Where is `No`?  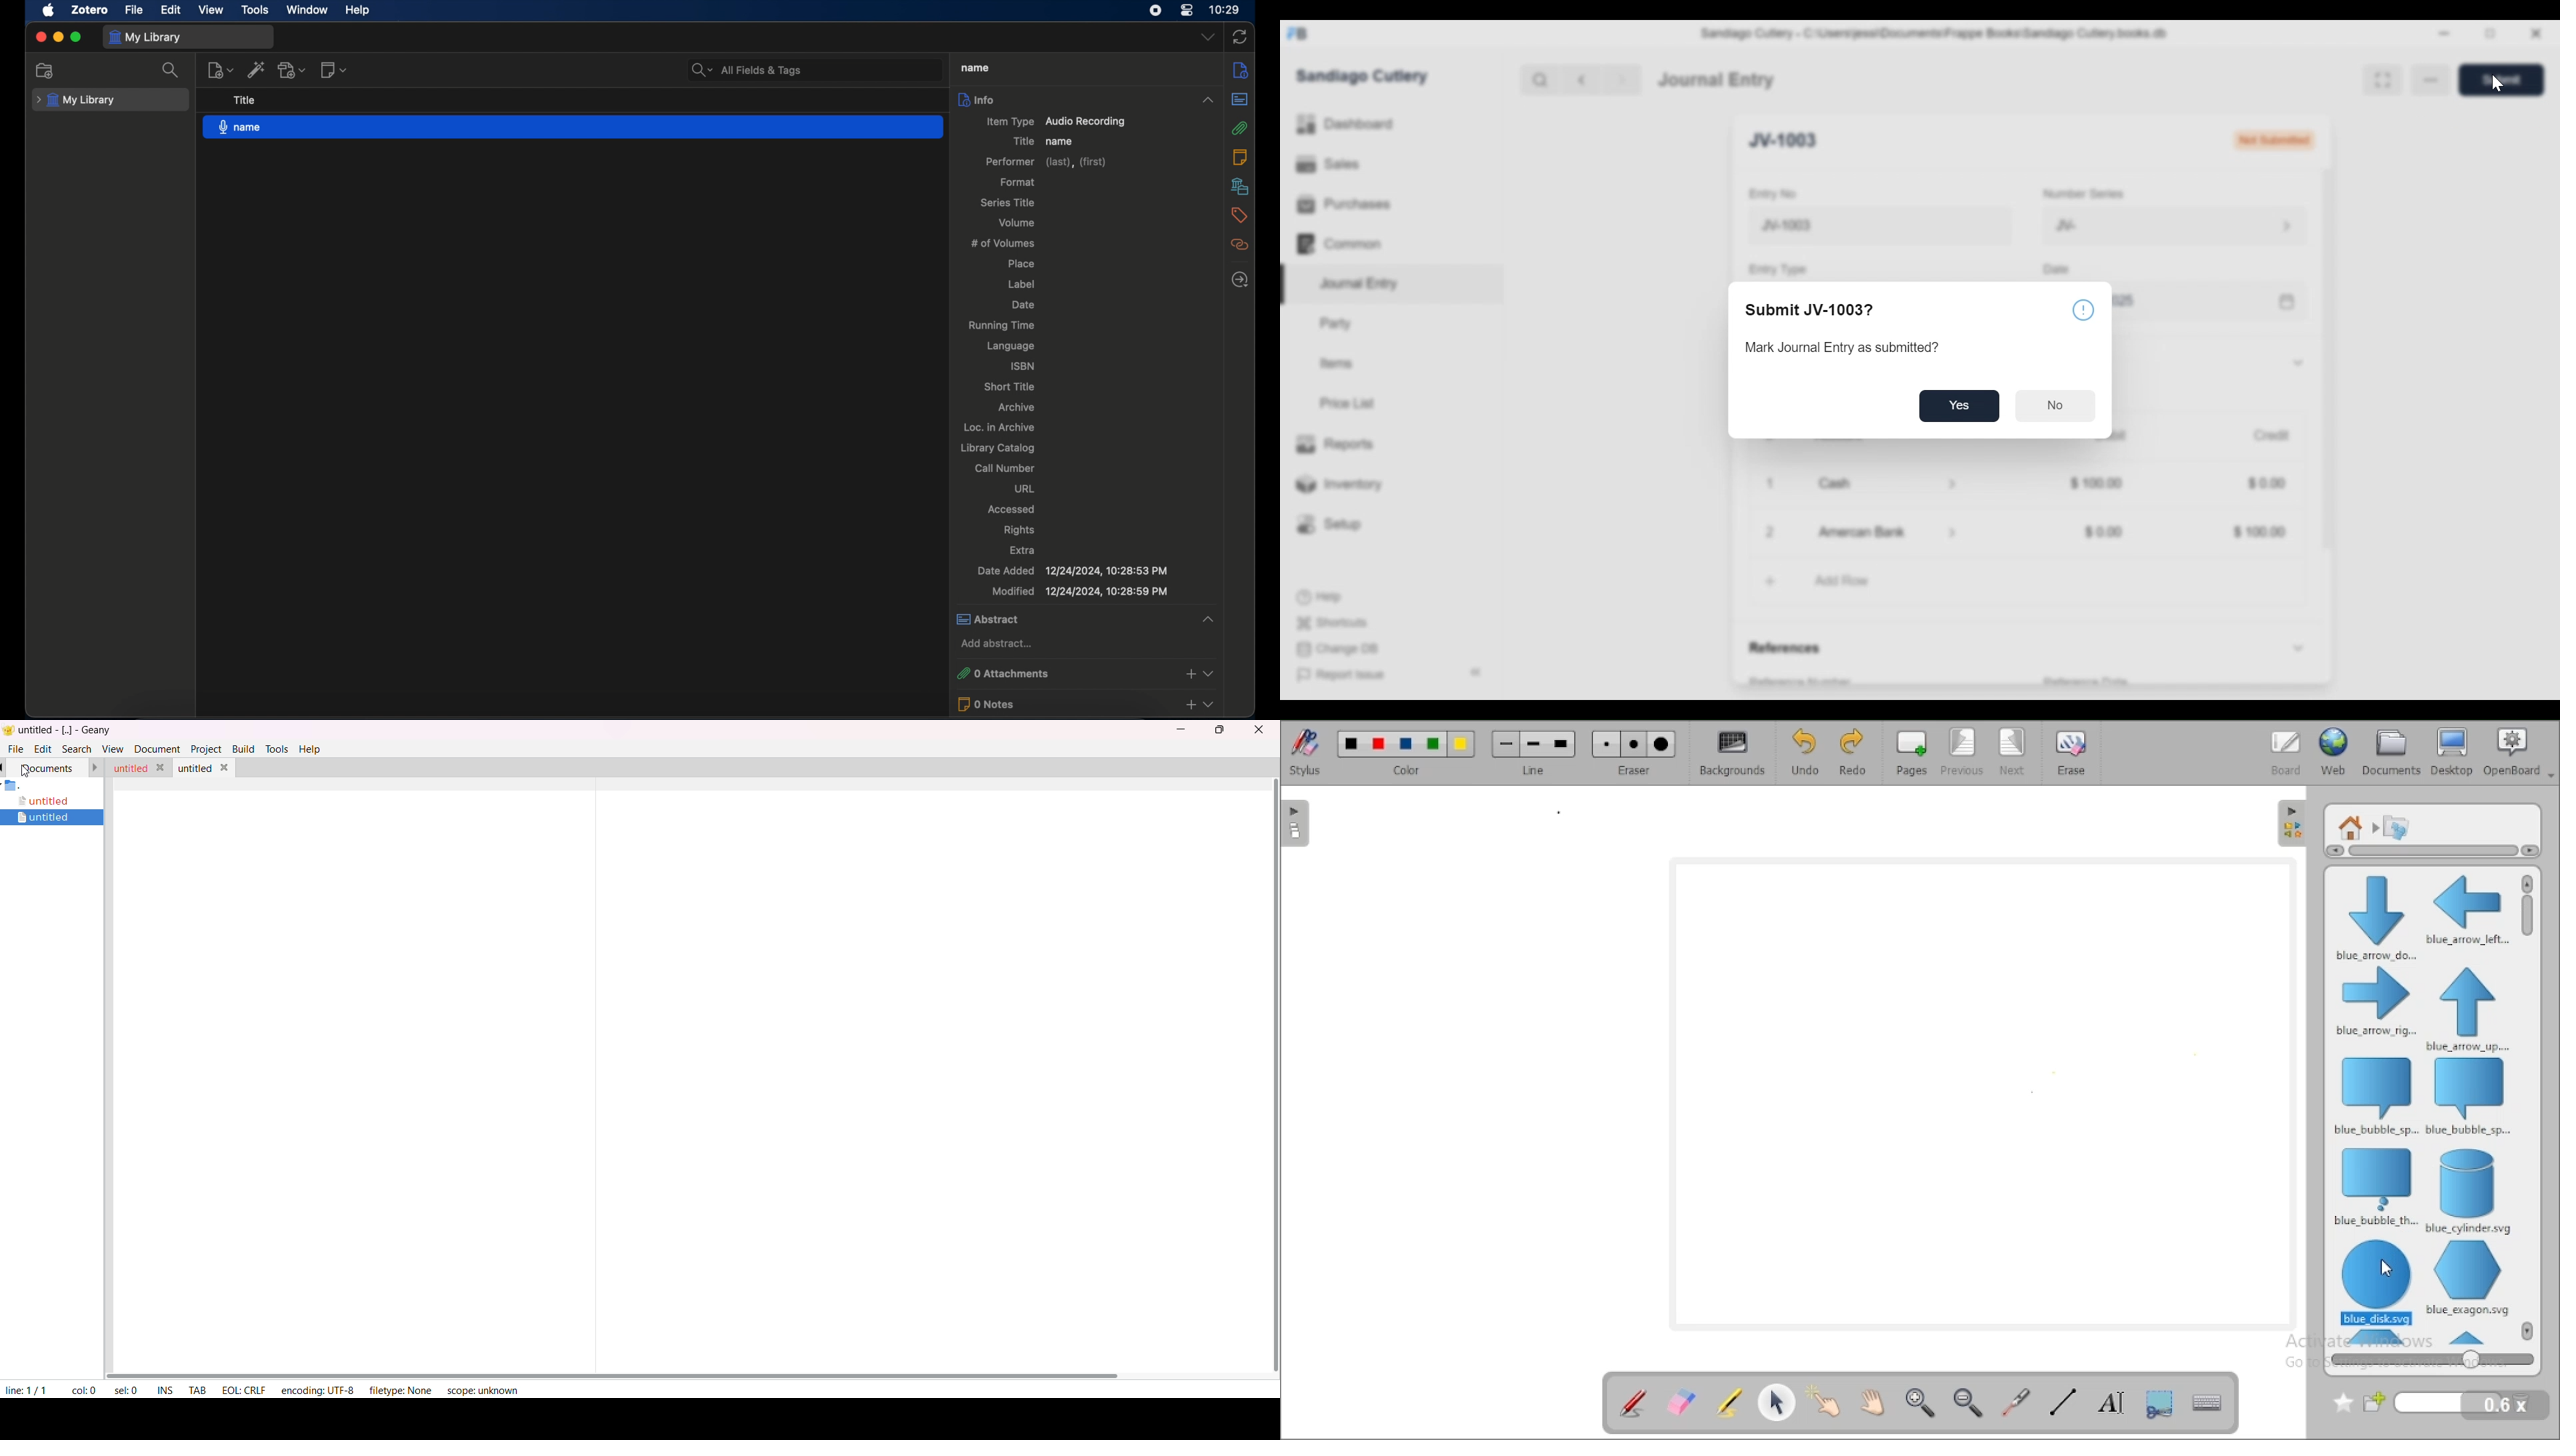
No is located at coordinates (2057, 409).